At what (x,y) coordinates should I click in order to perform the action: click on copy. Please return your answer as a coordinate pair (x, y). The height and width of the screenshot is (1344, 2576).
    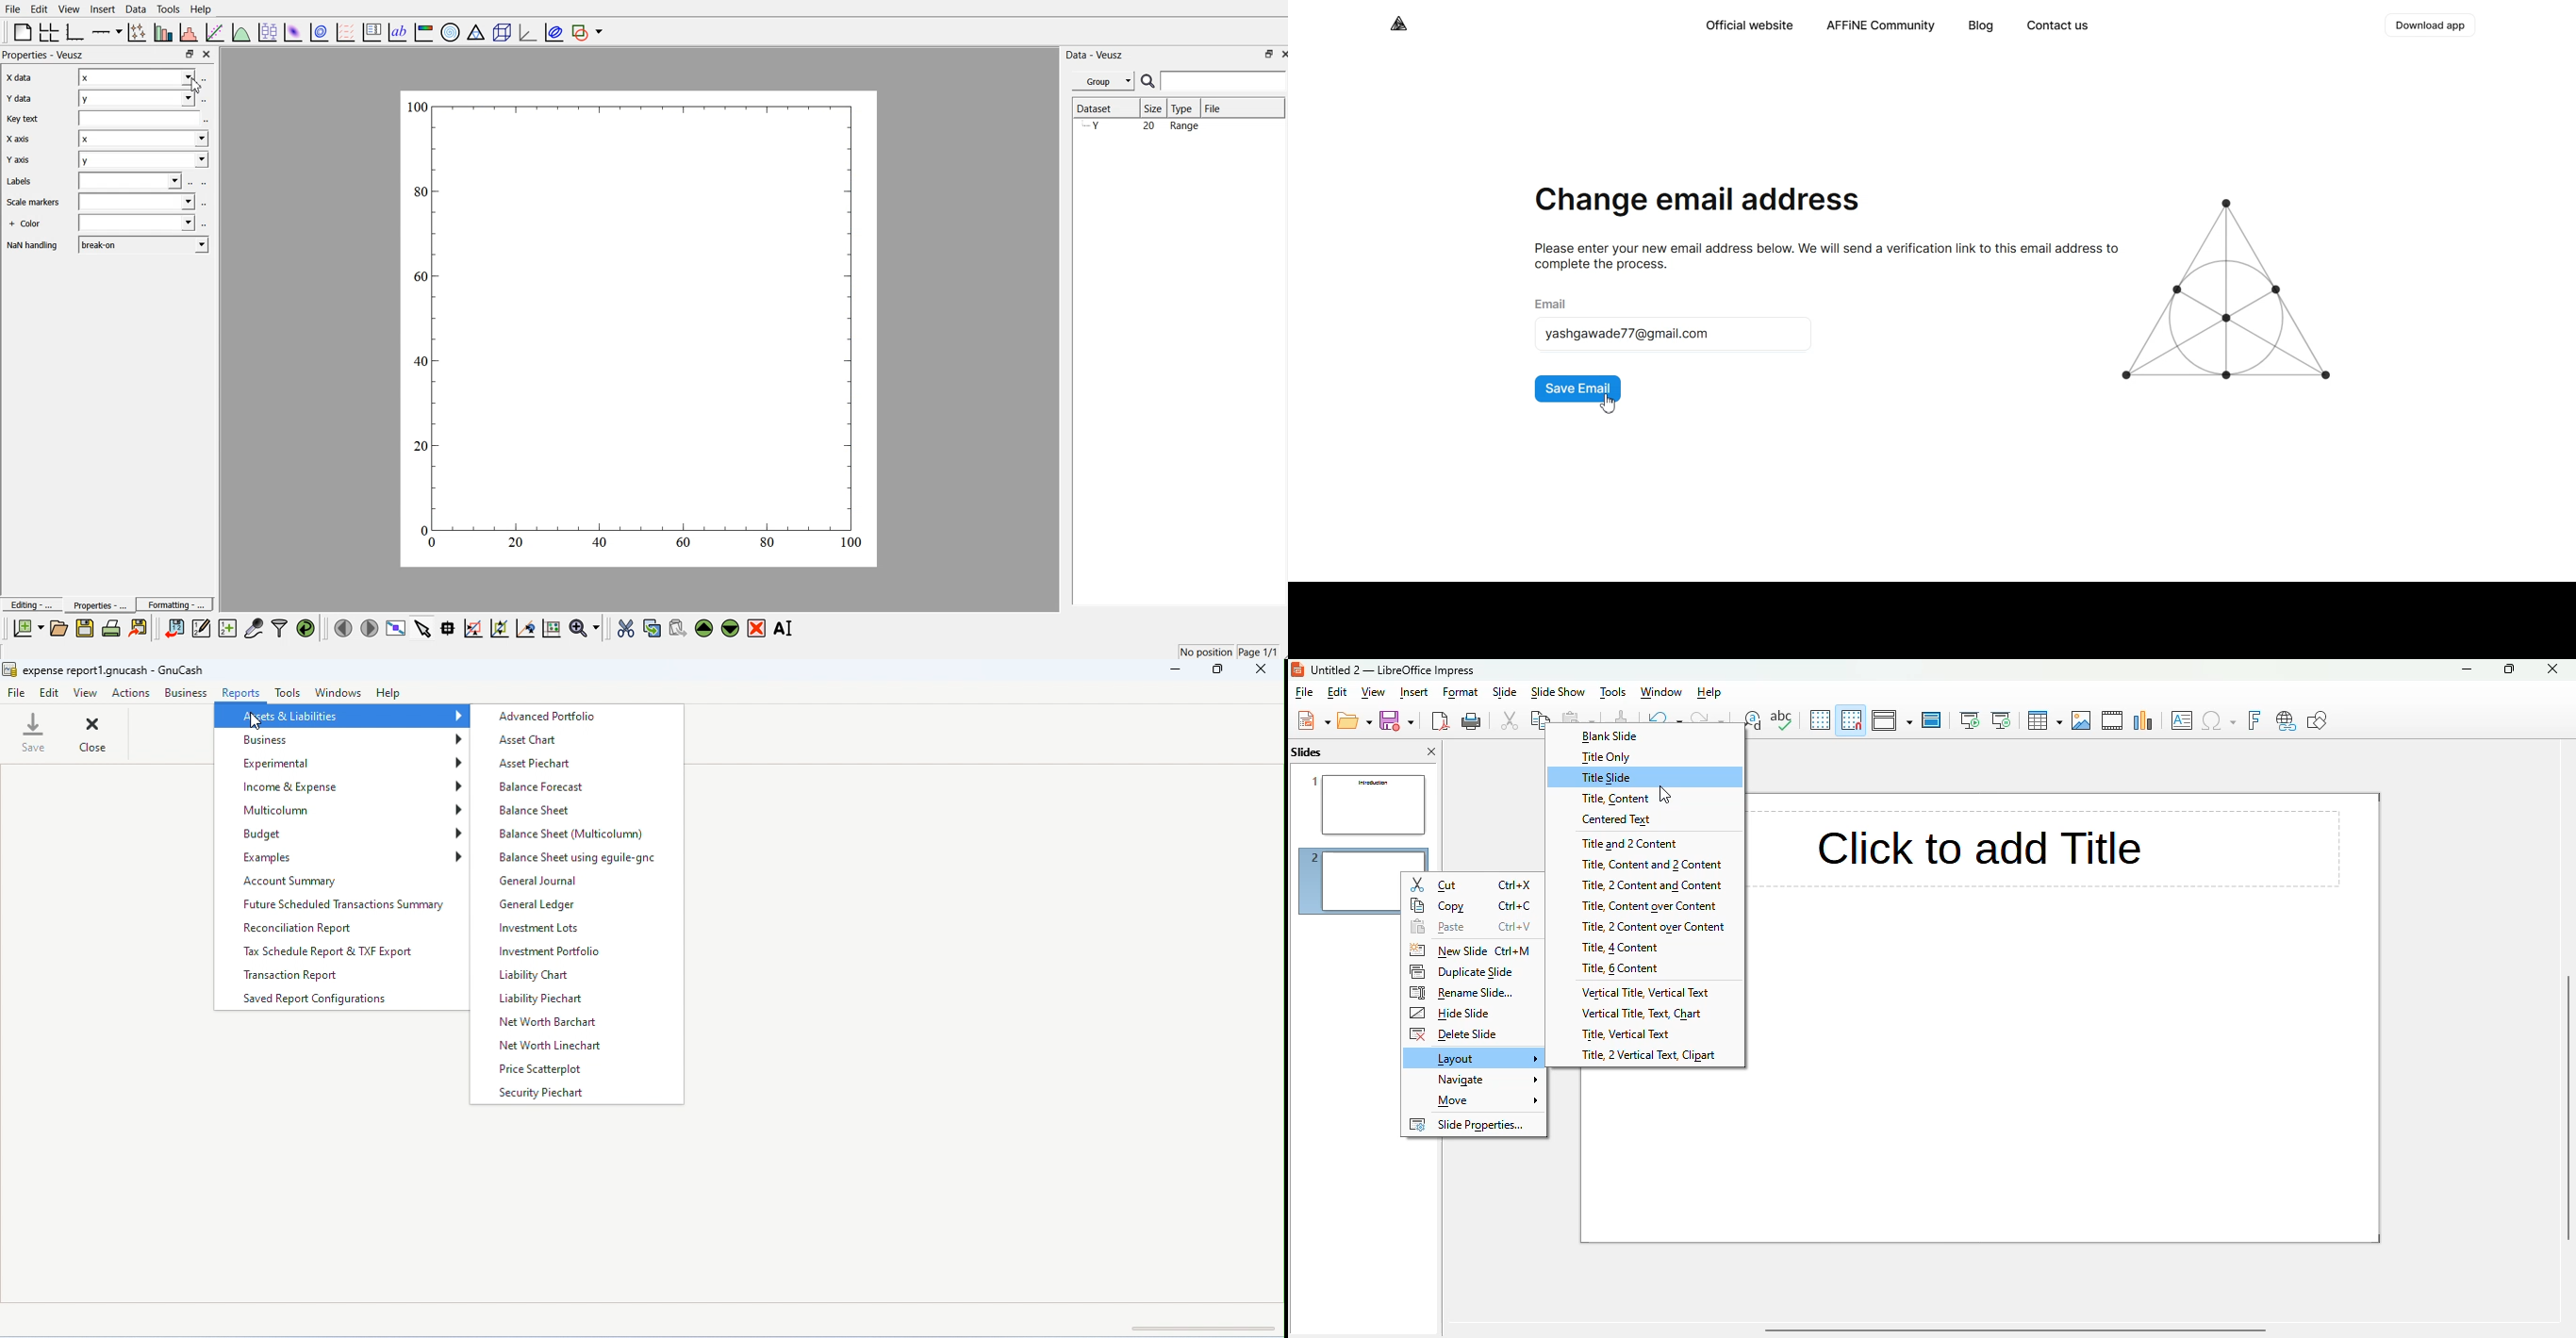
    Looking at the image, I should click on (1474, 906).